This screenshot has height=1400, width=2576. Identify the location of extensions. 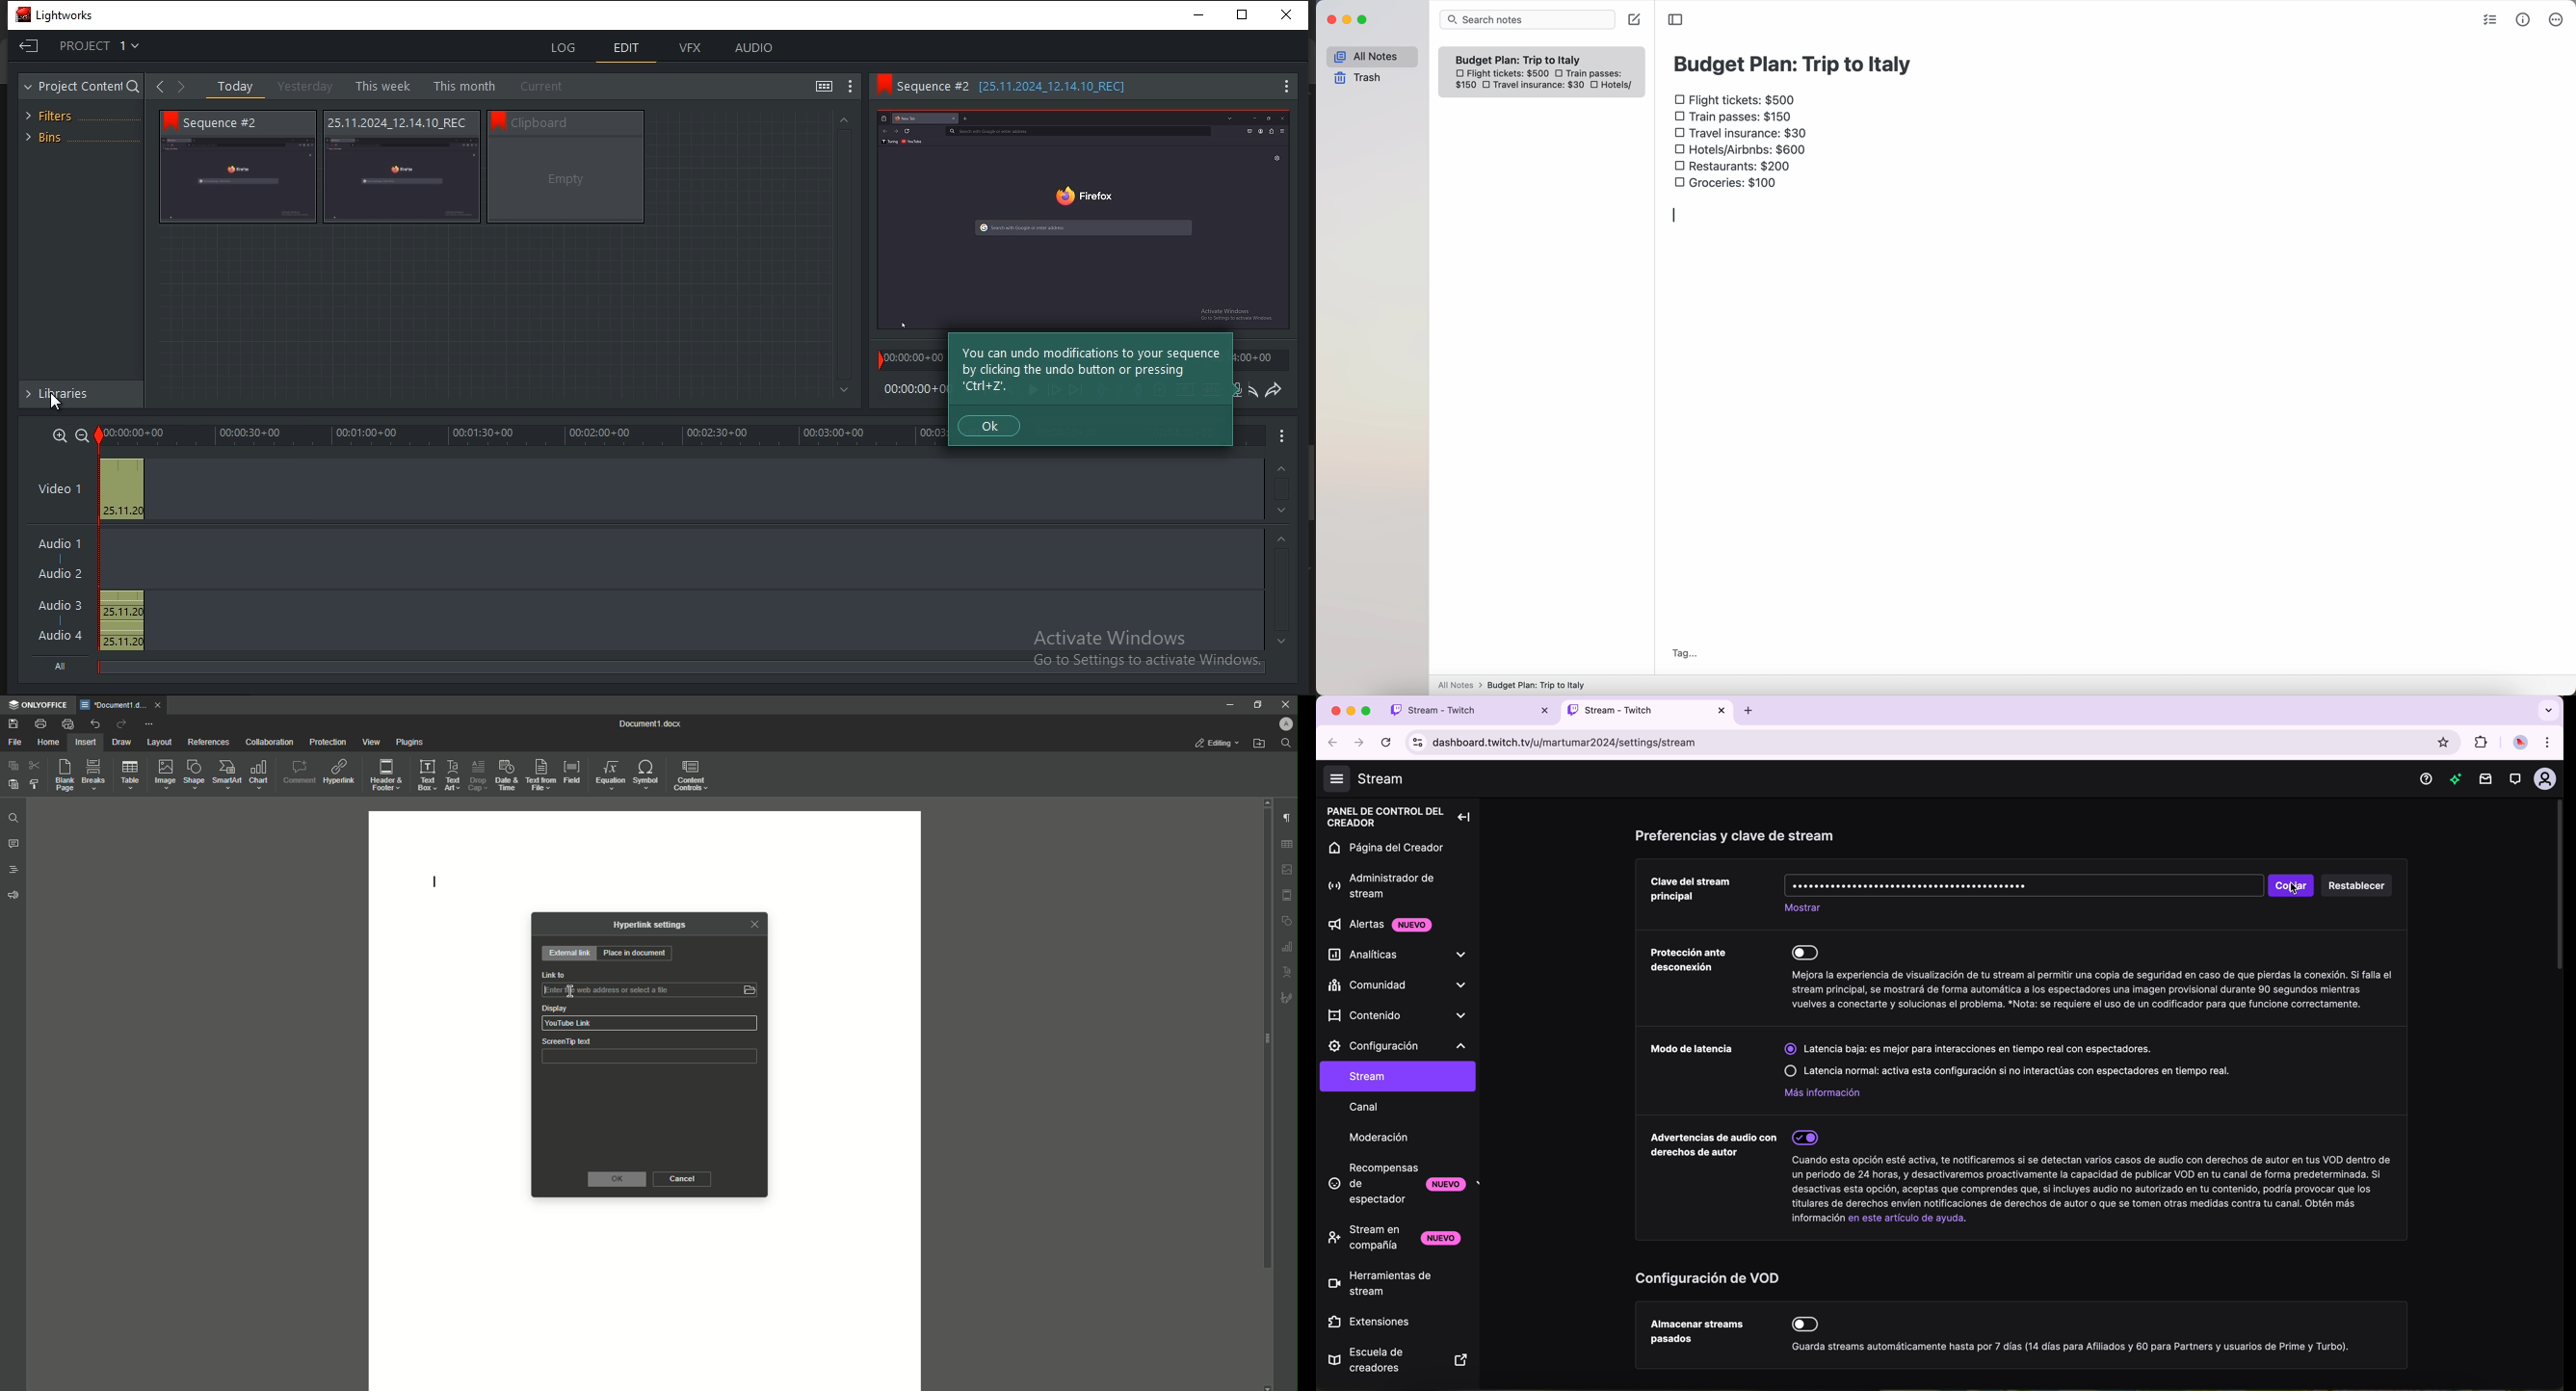
(1370, 1323).